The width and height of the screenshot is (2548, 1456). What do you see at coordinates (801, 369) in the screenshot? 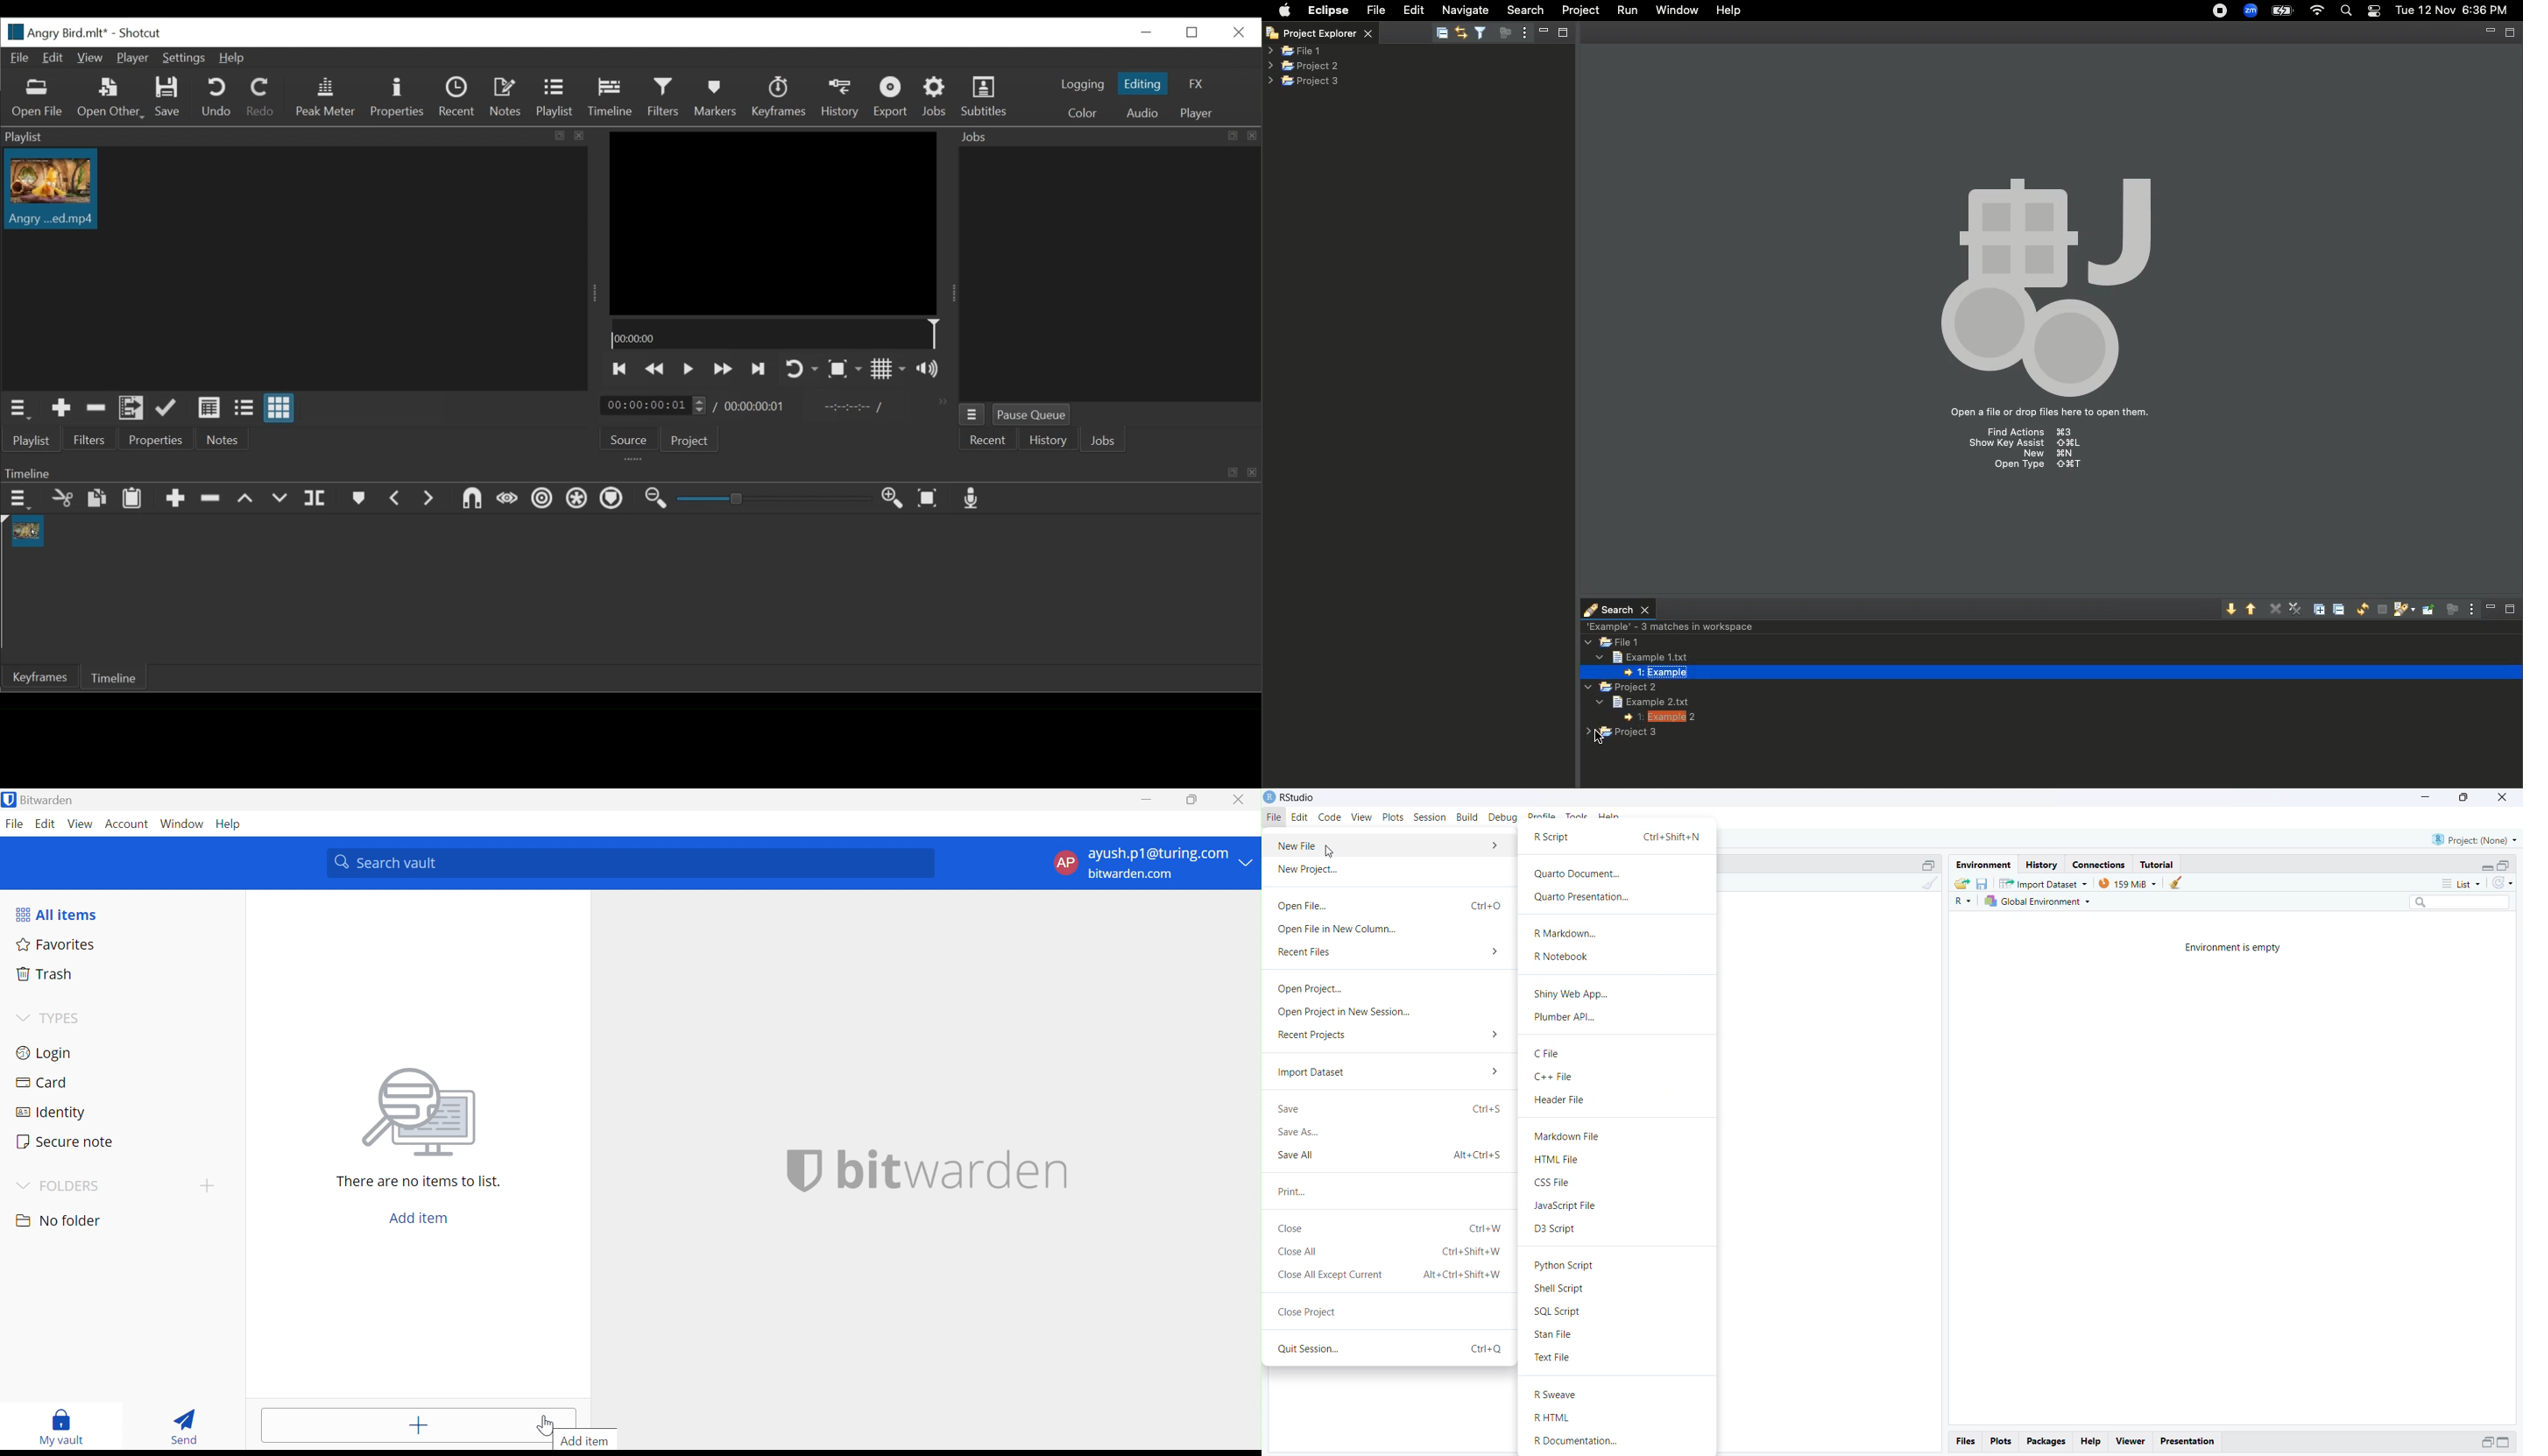
I see `Toggle player looping` at bounding box center [801, 369].